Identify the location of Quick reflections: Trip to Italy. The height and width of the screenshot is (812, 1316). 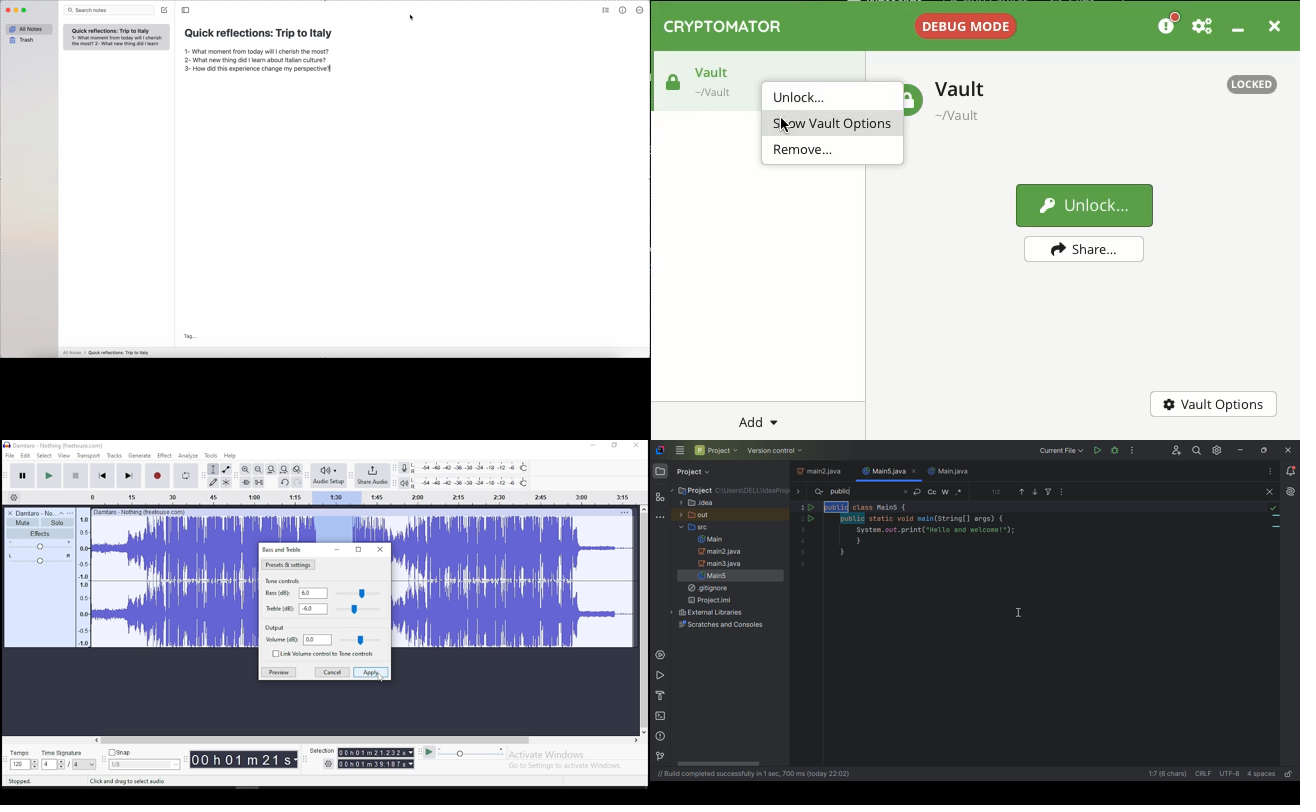
(119, 353).